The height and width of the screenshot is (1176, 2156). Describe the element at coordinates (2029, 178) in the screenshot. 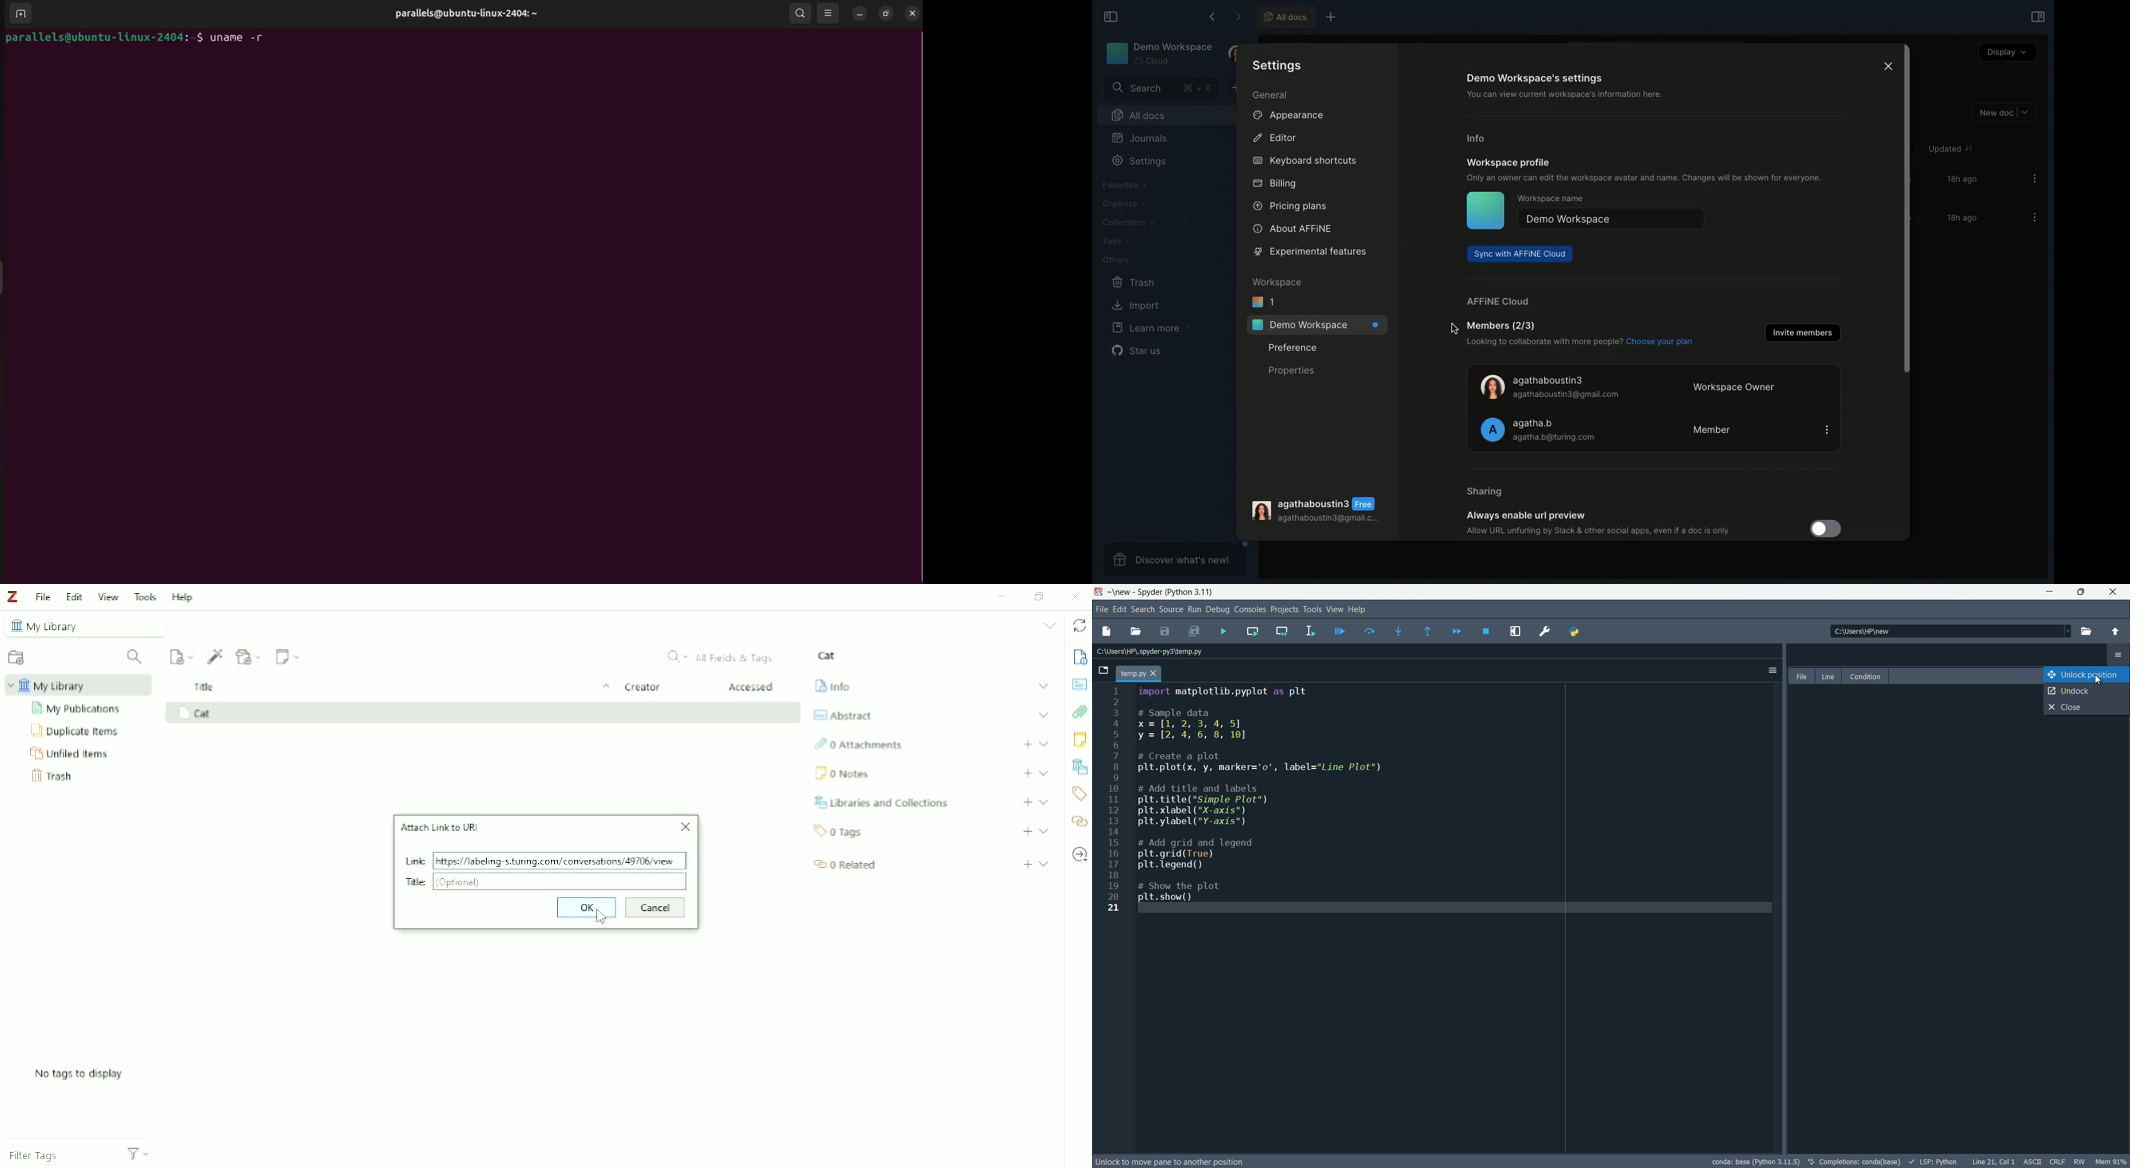

I see `Options` at that location.